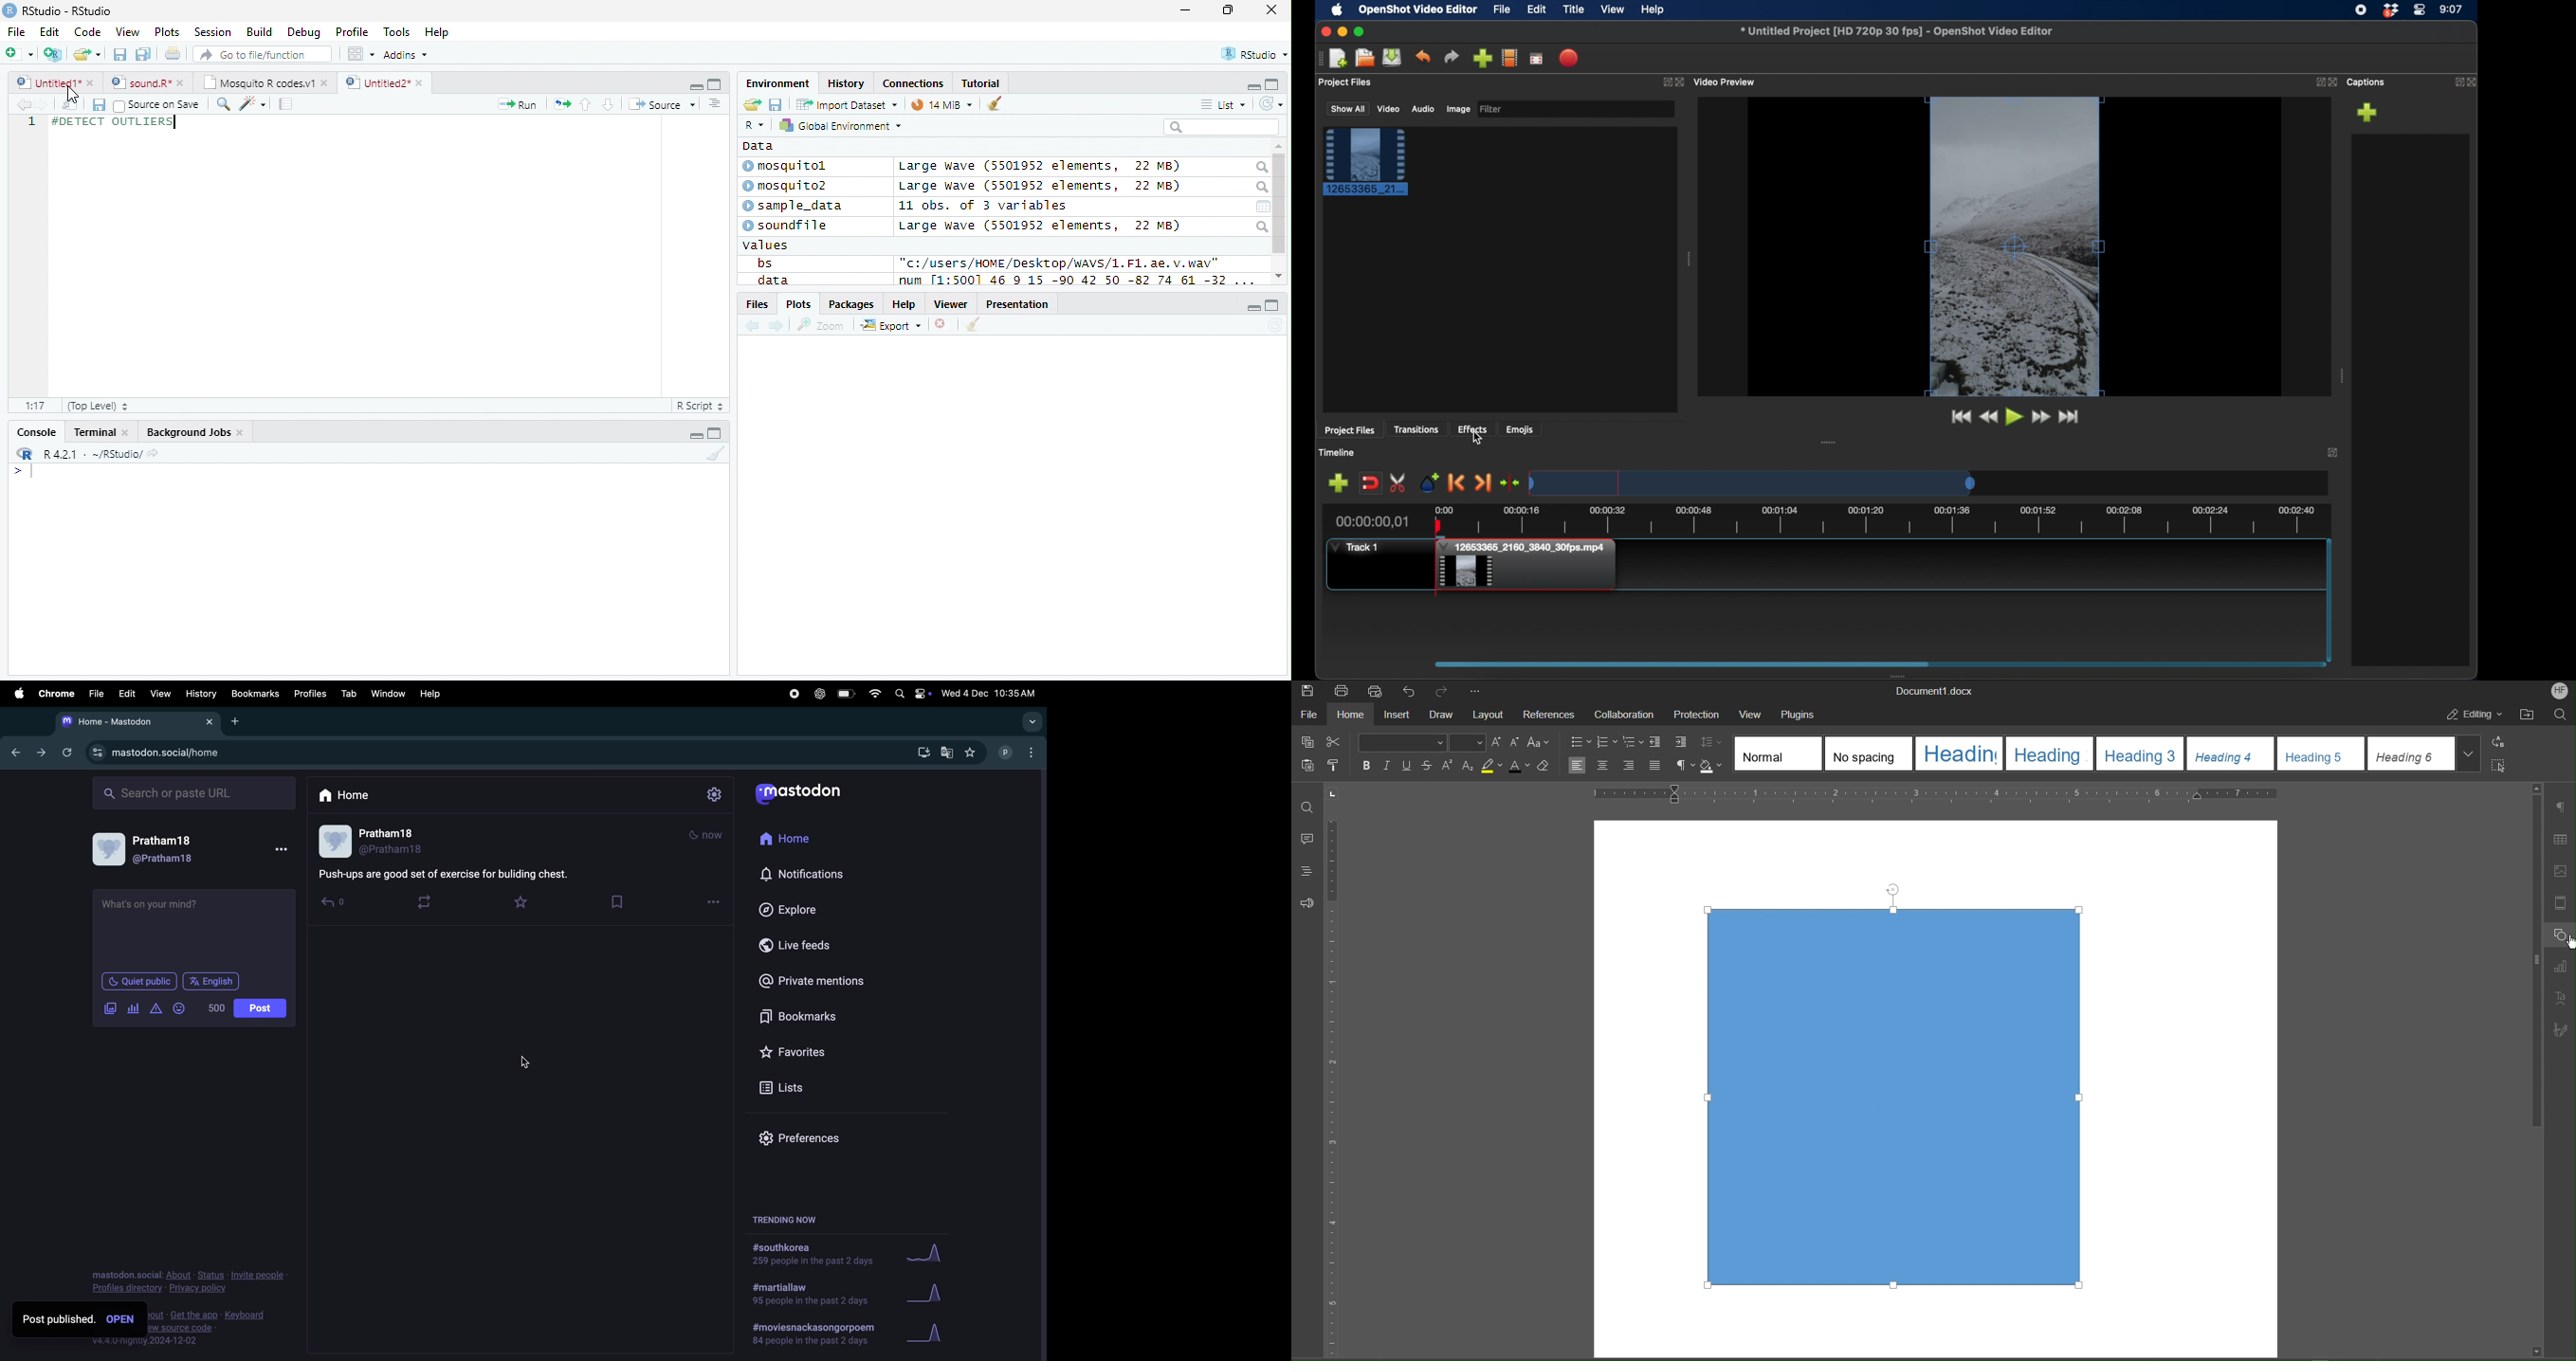 This screenshot has width=2576, height=1372. What do you see at coordinates (756, 304) in the screenshot?
I see `Files` at bounding box center [756, 304].